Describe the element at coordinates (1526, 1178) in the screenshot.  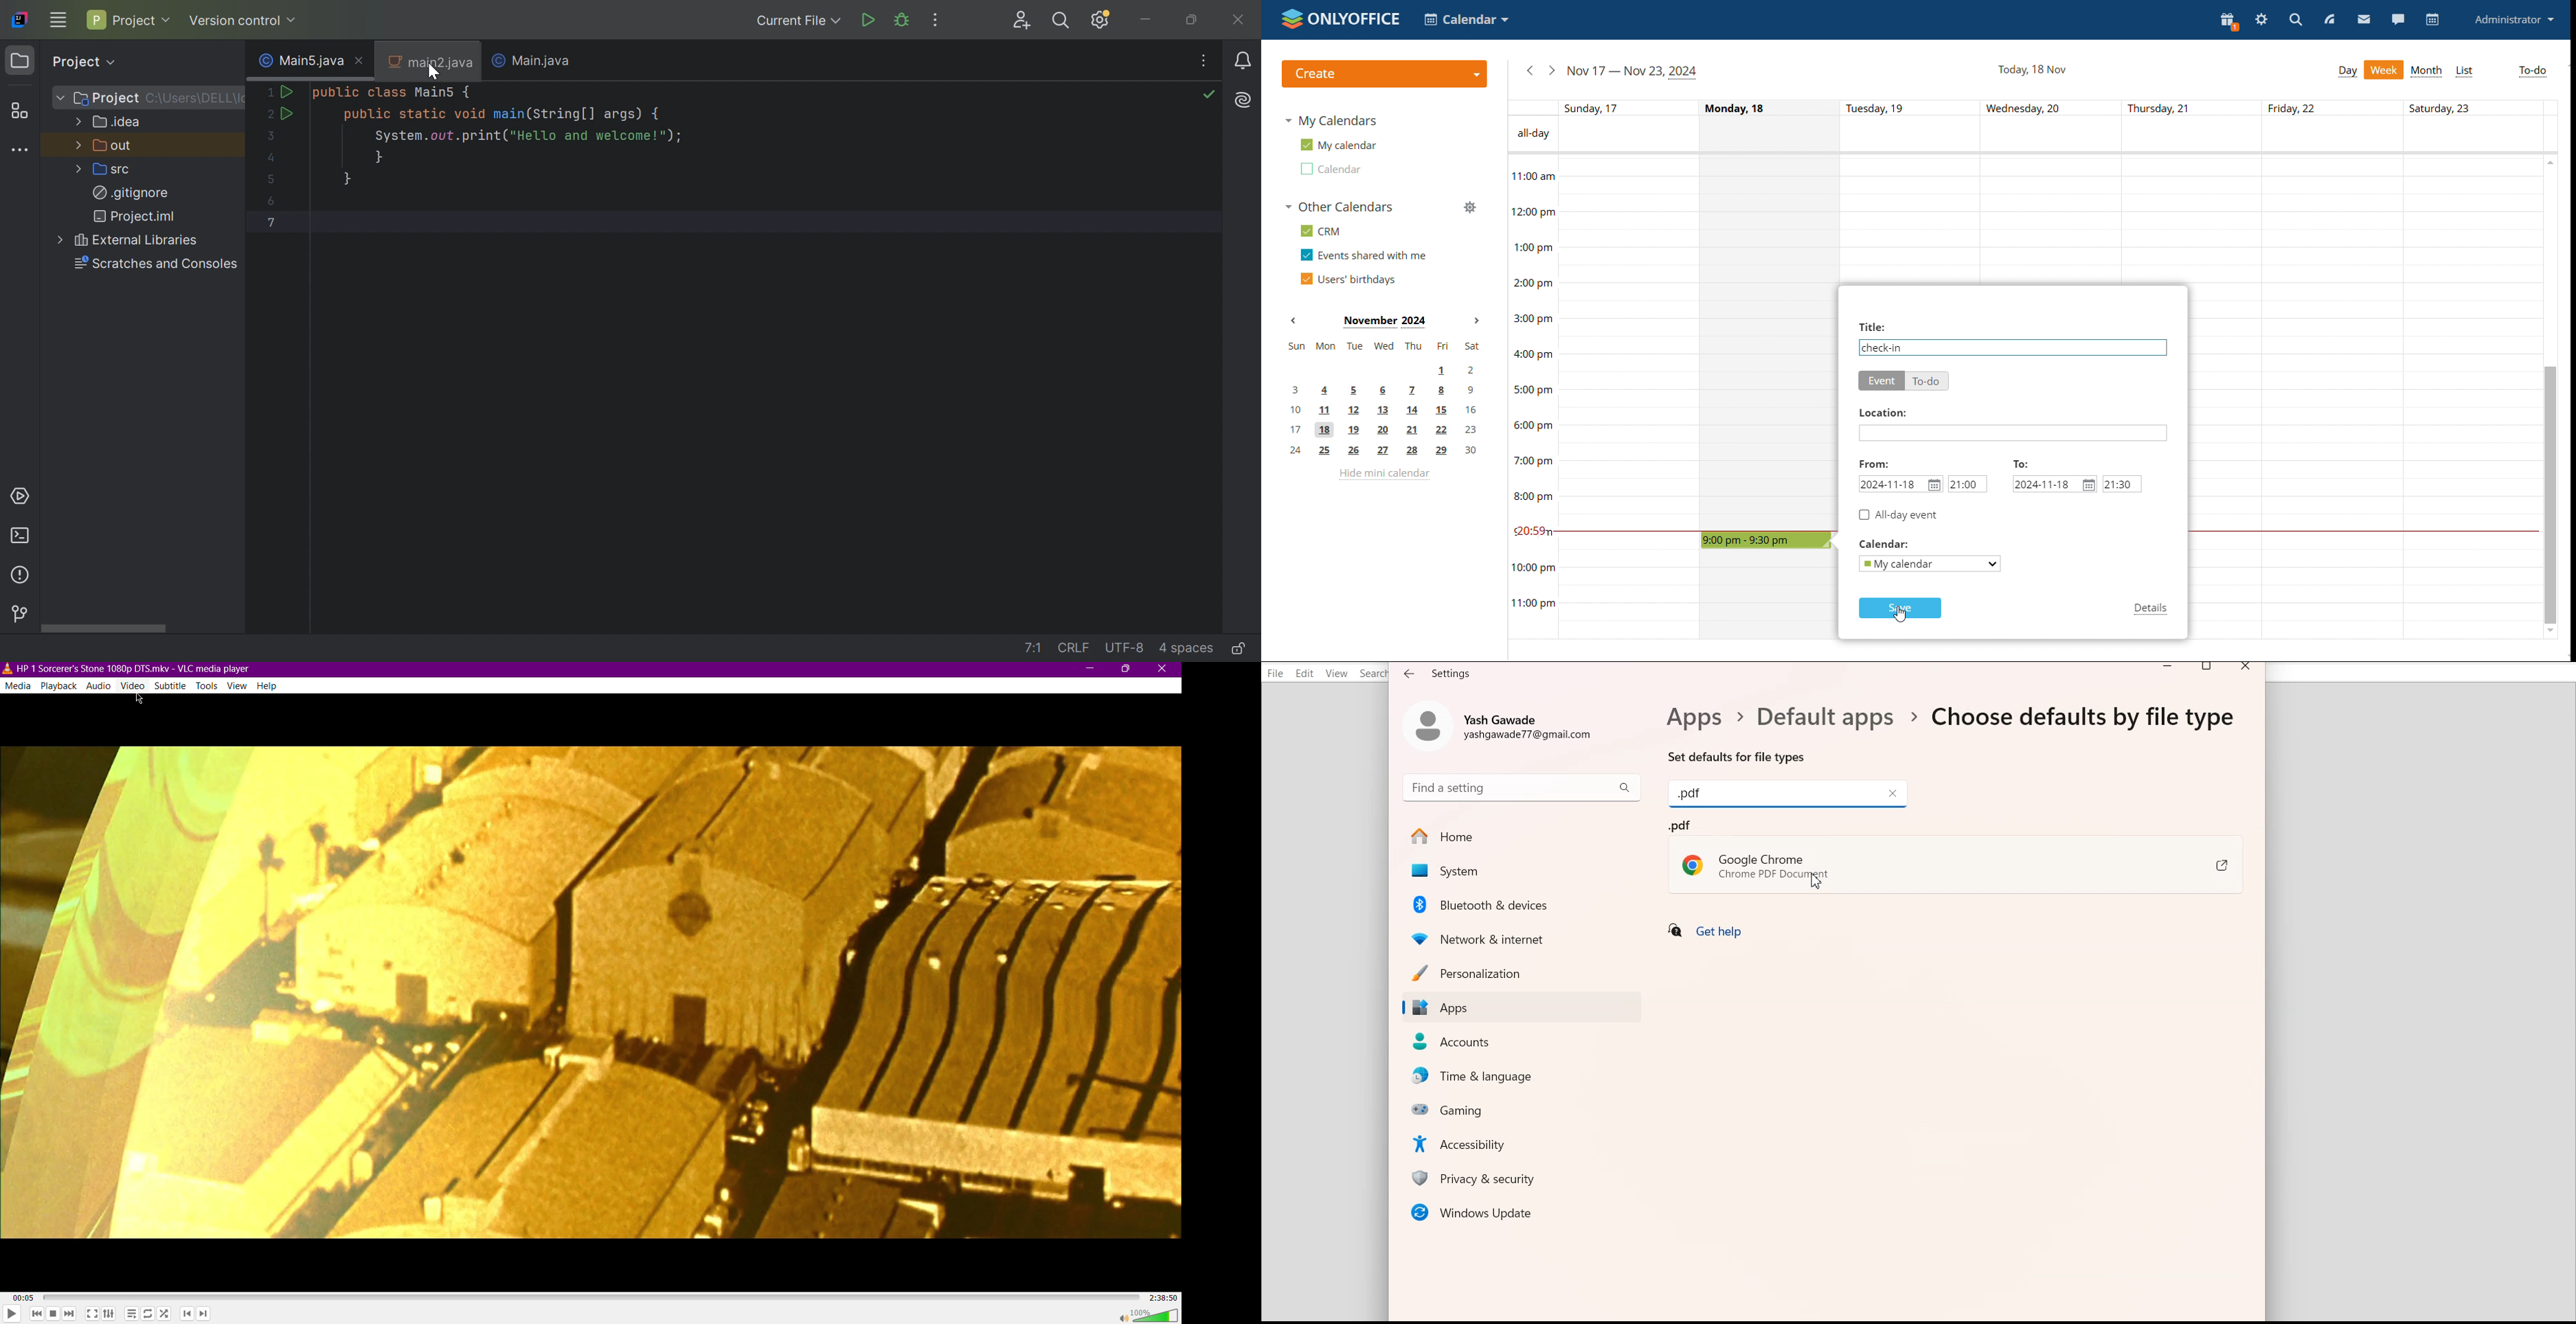
I see `Privacy & security` at that location.